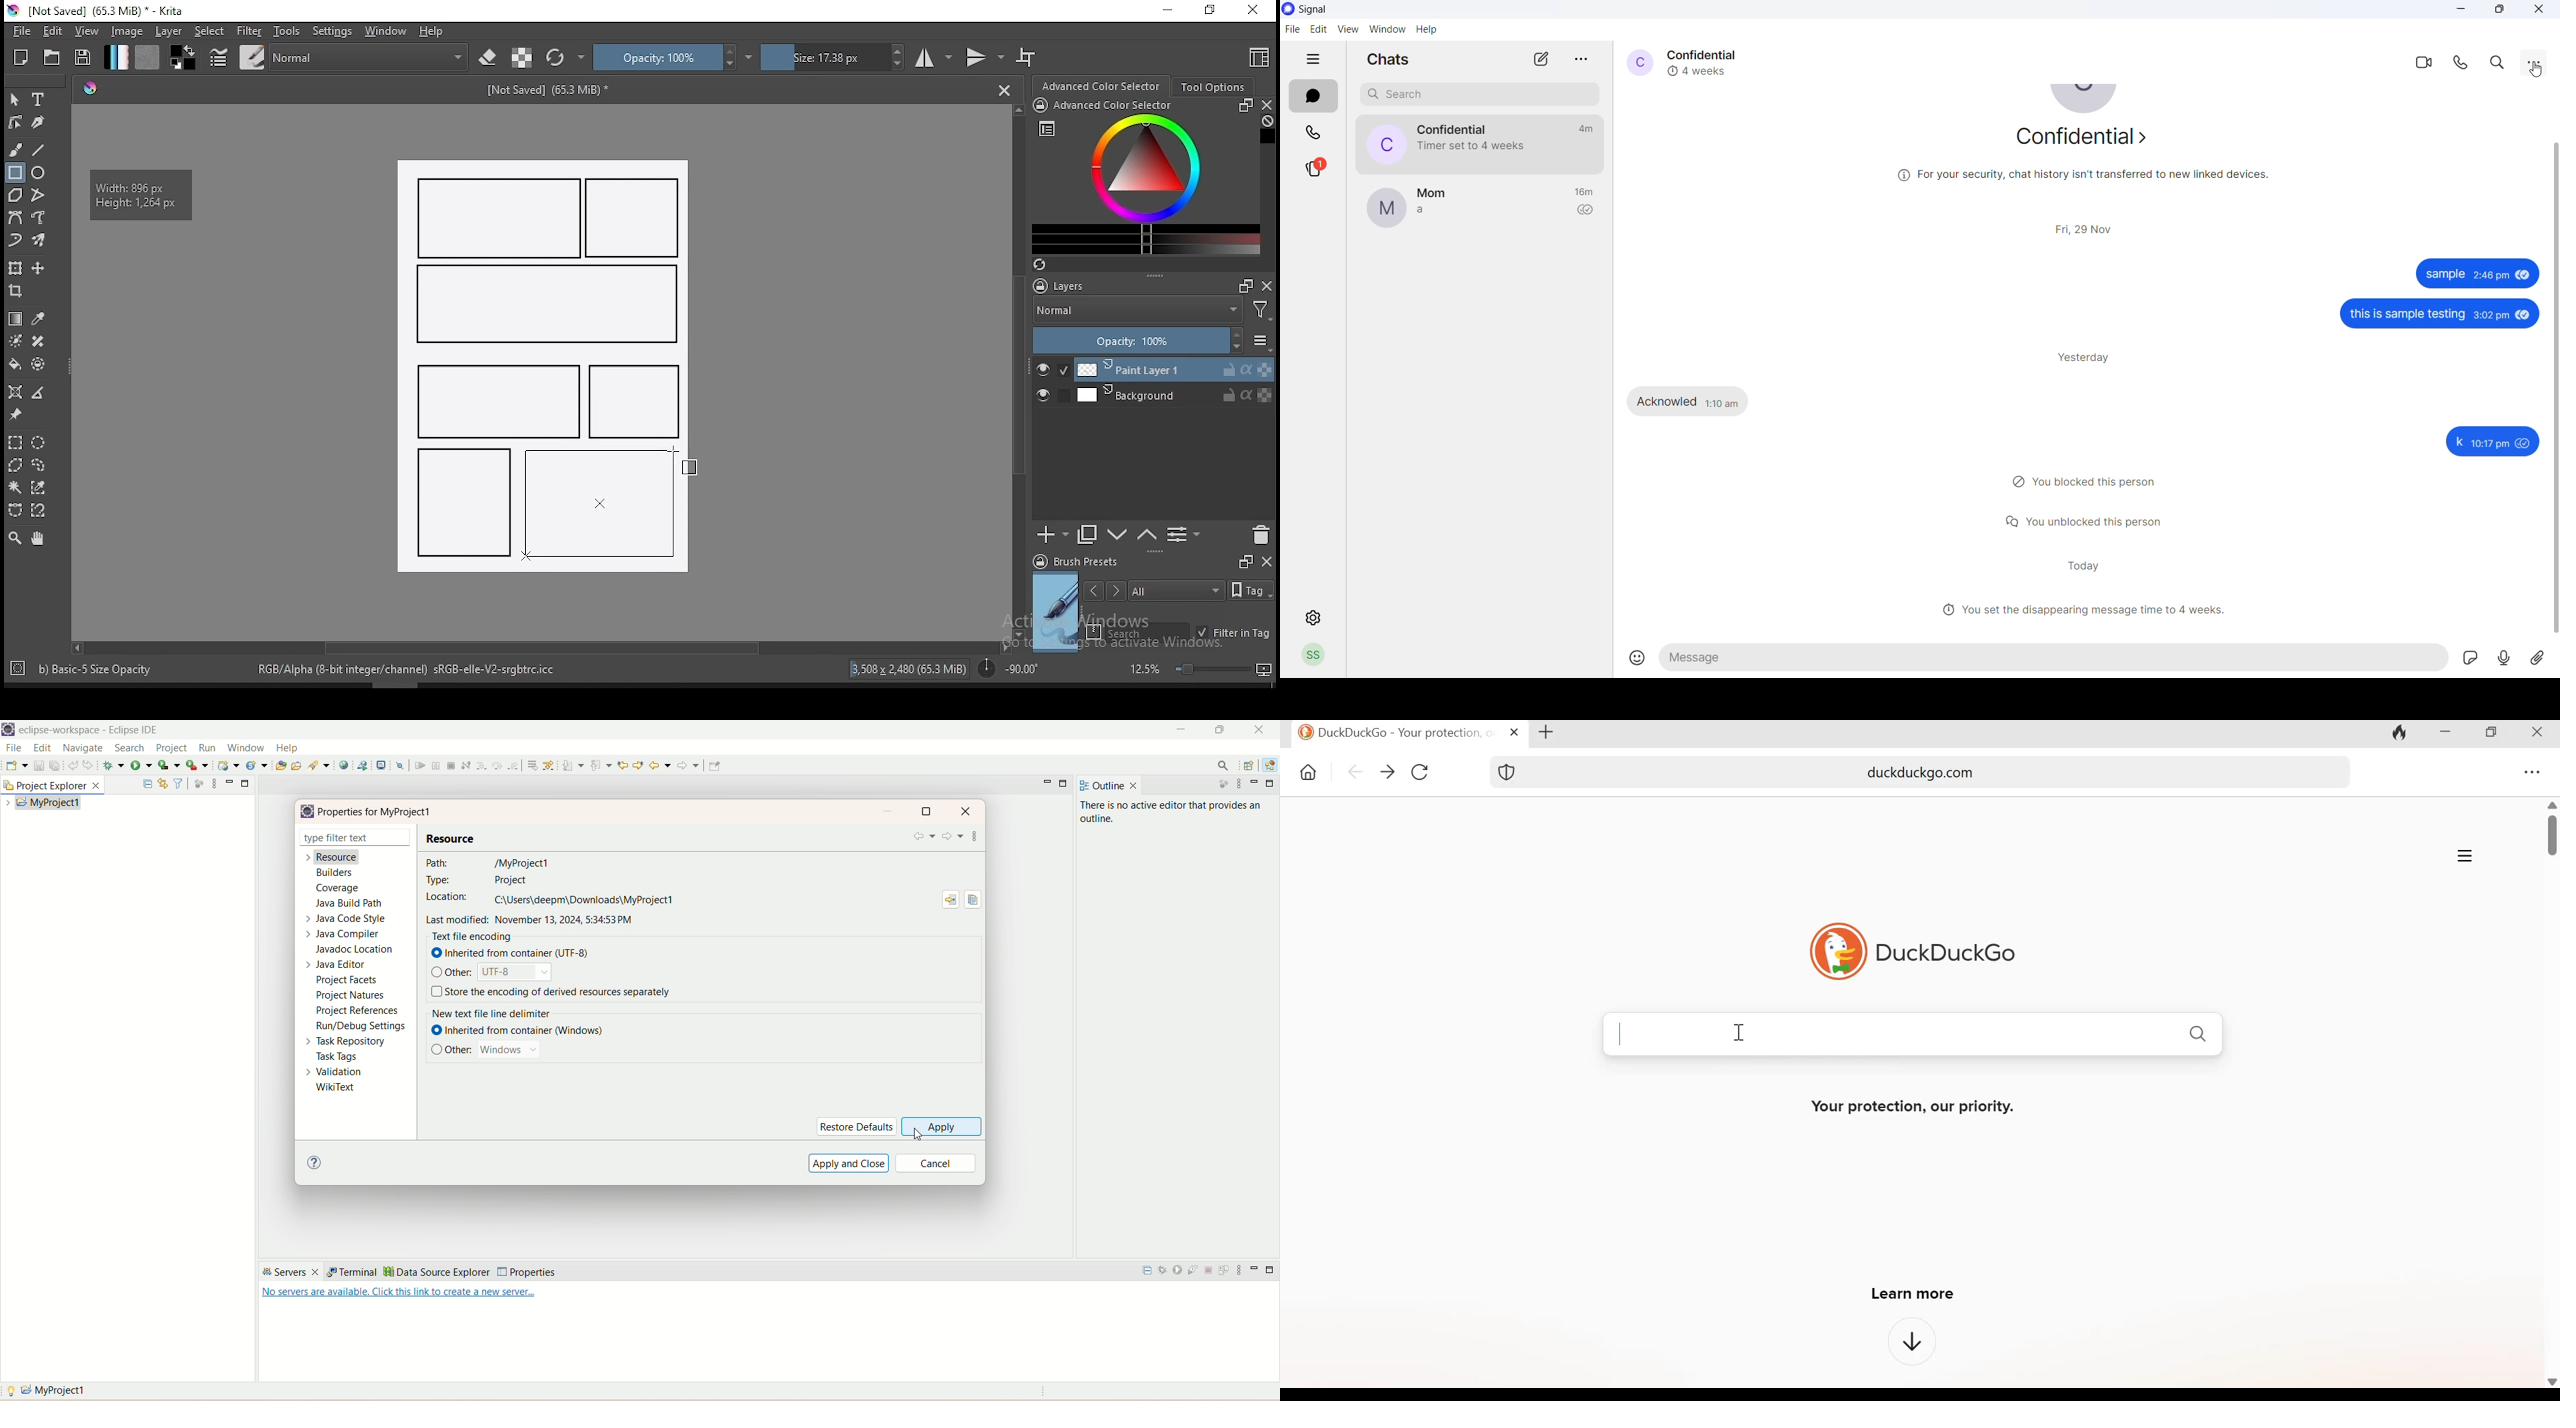  What do you see at coordinates (481, 767) in the screenshot?
I see `step into` at bounding box center [481, 767].